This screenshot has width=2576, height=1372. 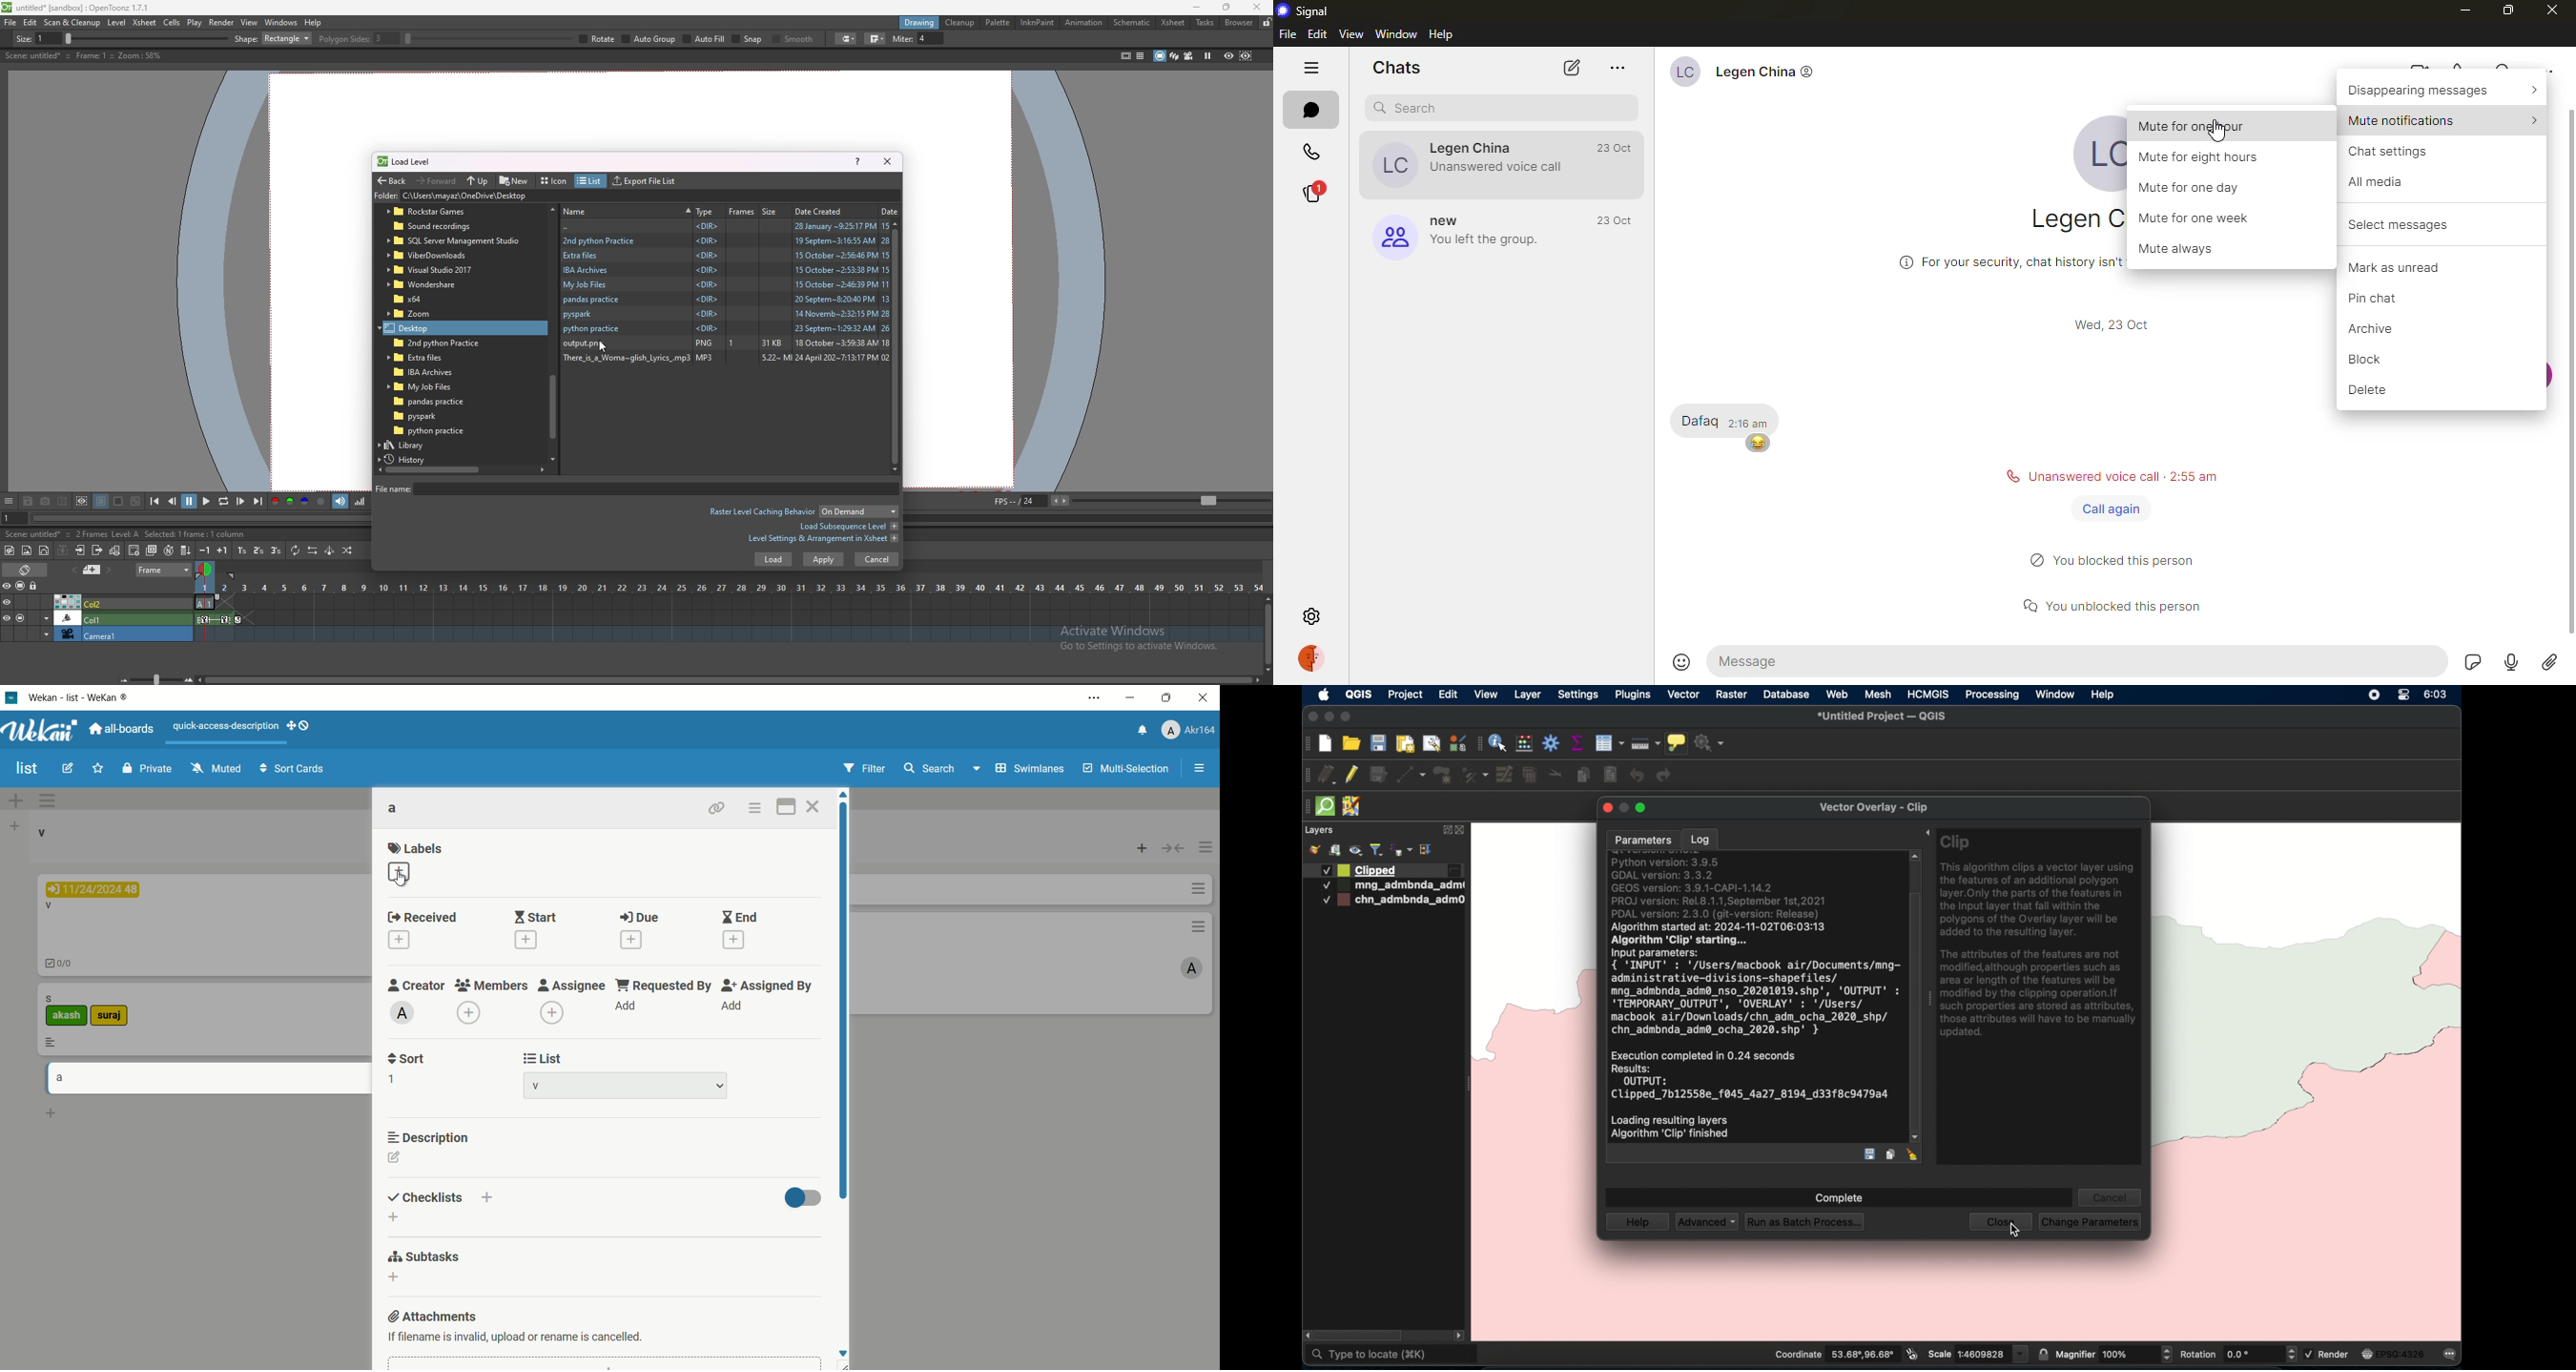 What do you see at coordinates (1318, 830) in the screenshot?
I see `layers ` at bounding box center [1318, 830].